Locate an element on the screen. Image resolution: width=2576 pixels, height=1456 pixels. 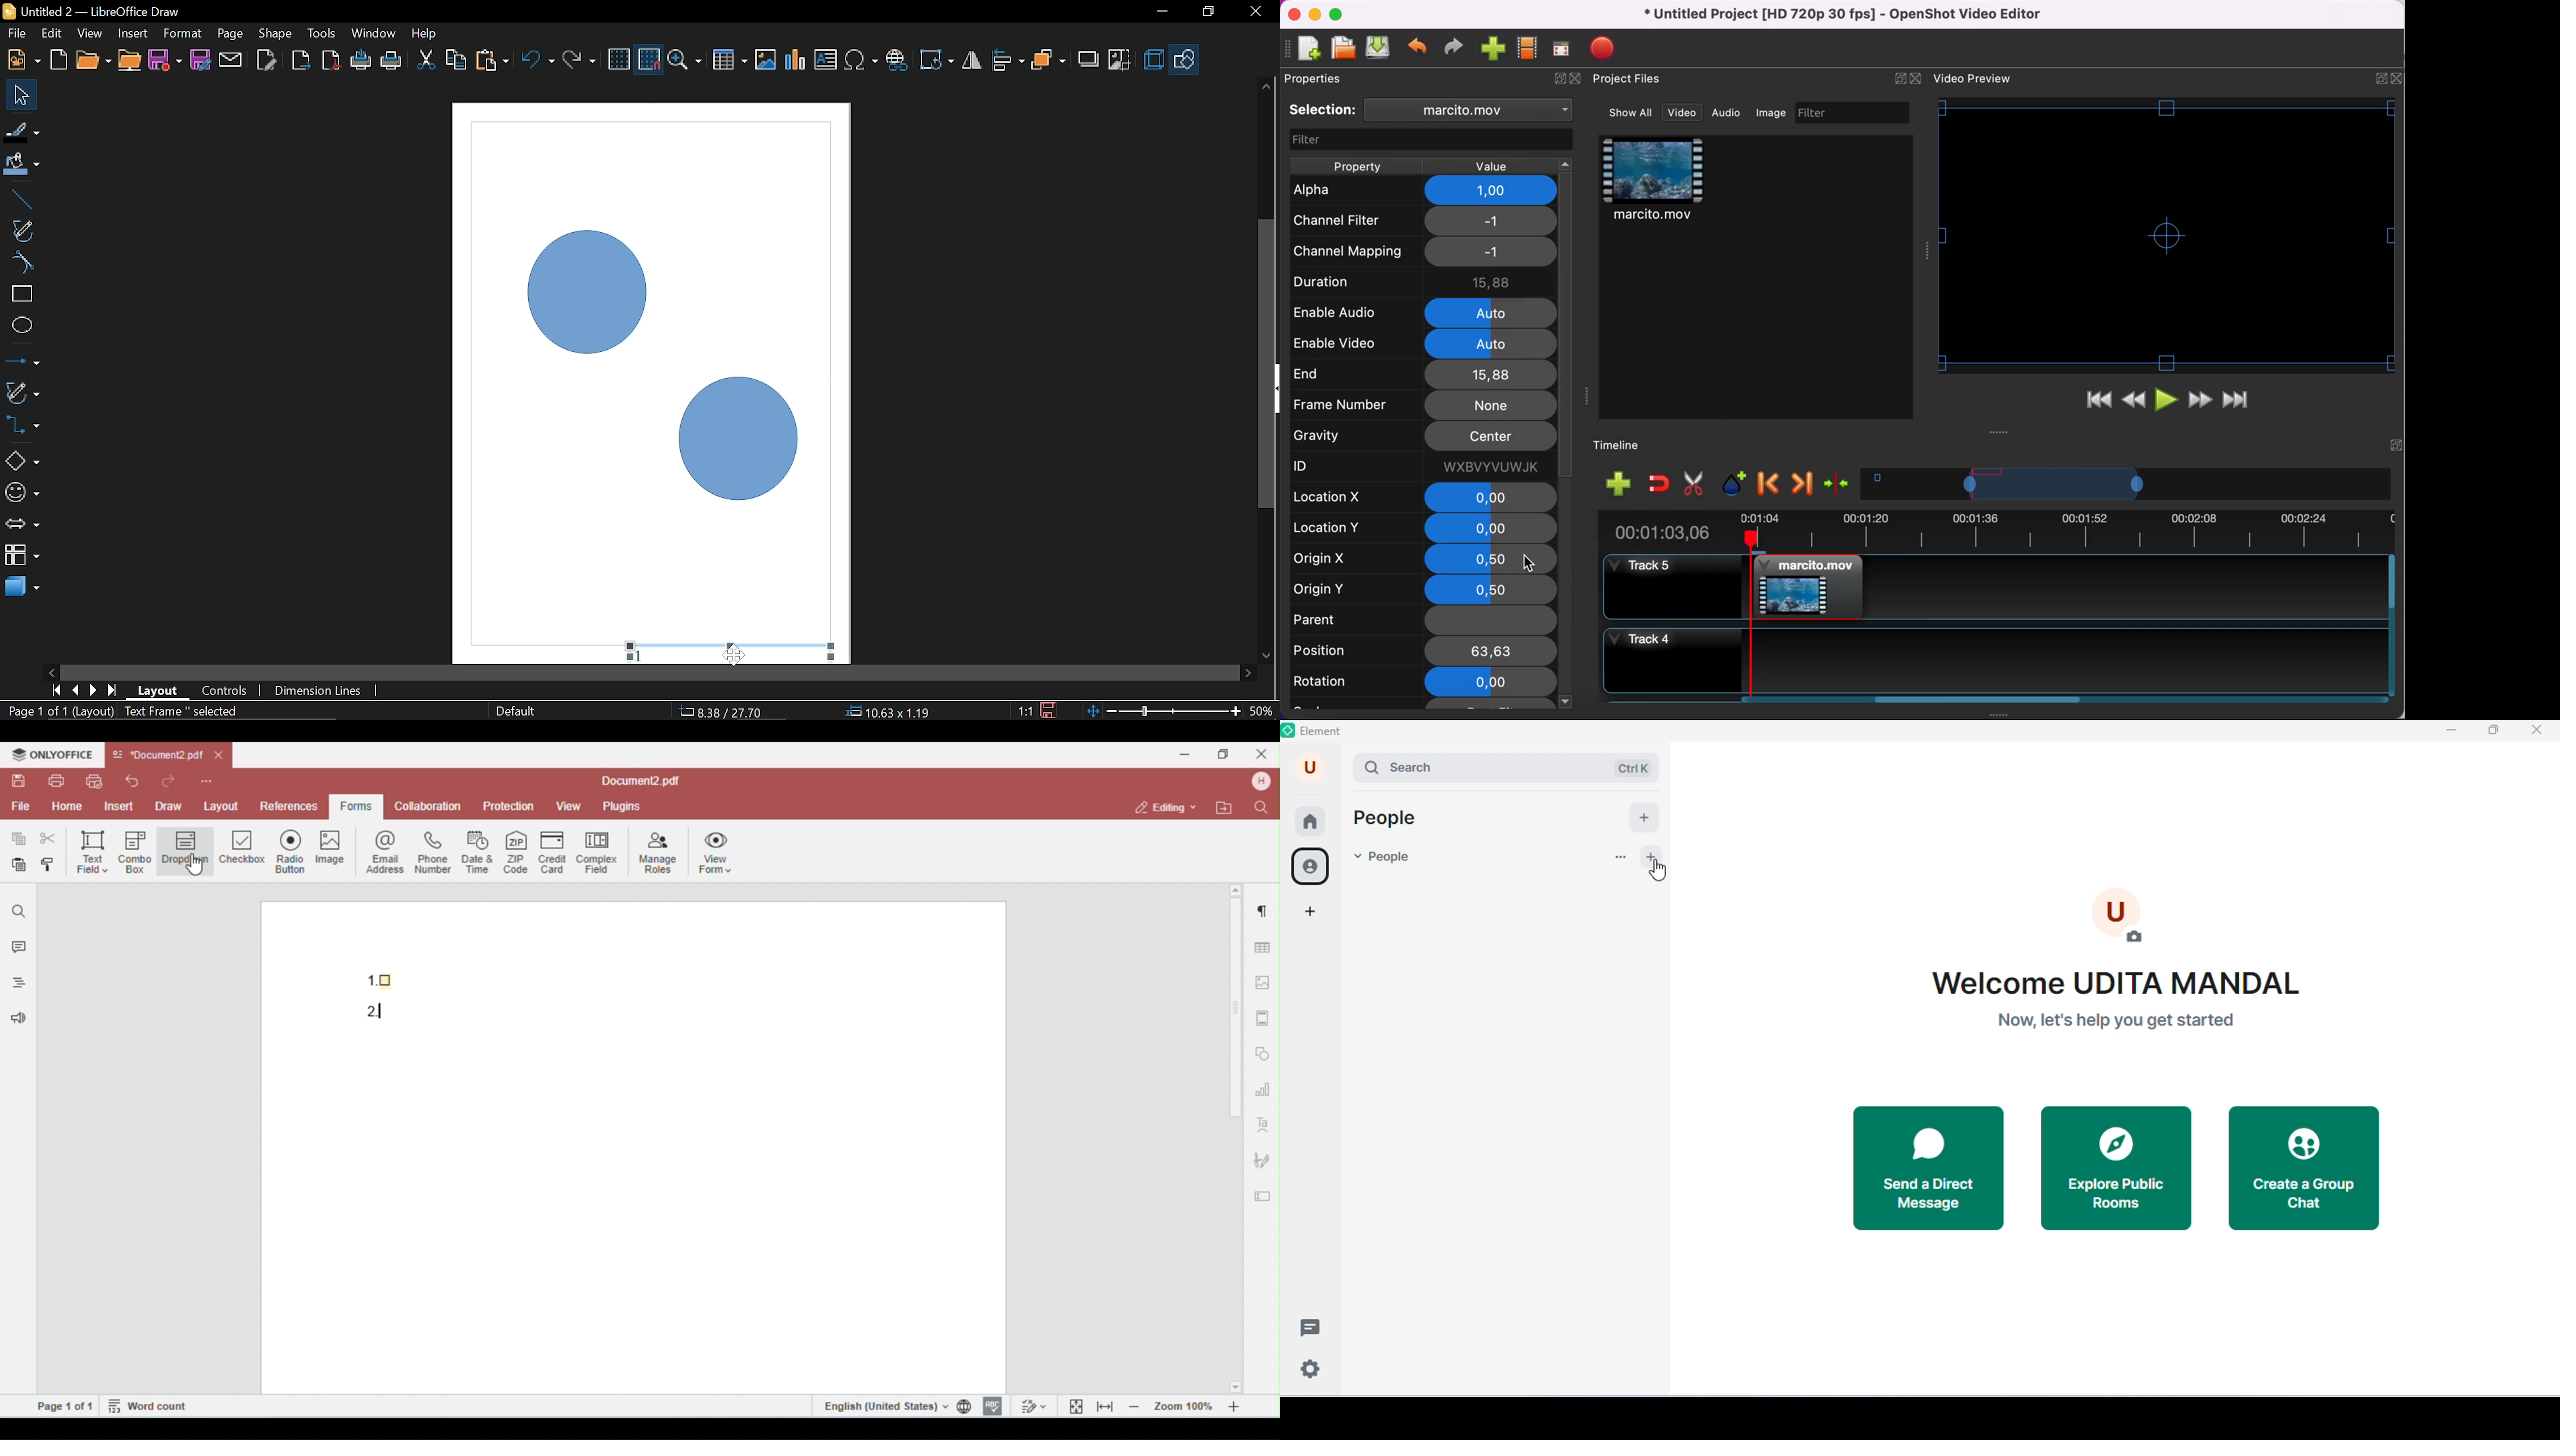
Paste is located at coordinates (491, 61).